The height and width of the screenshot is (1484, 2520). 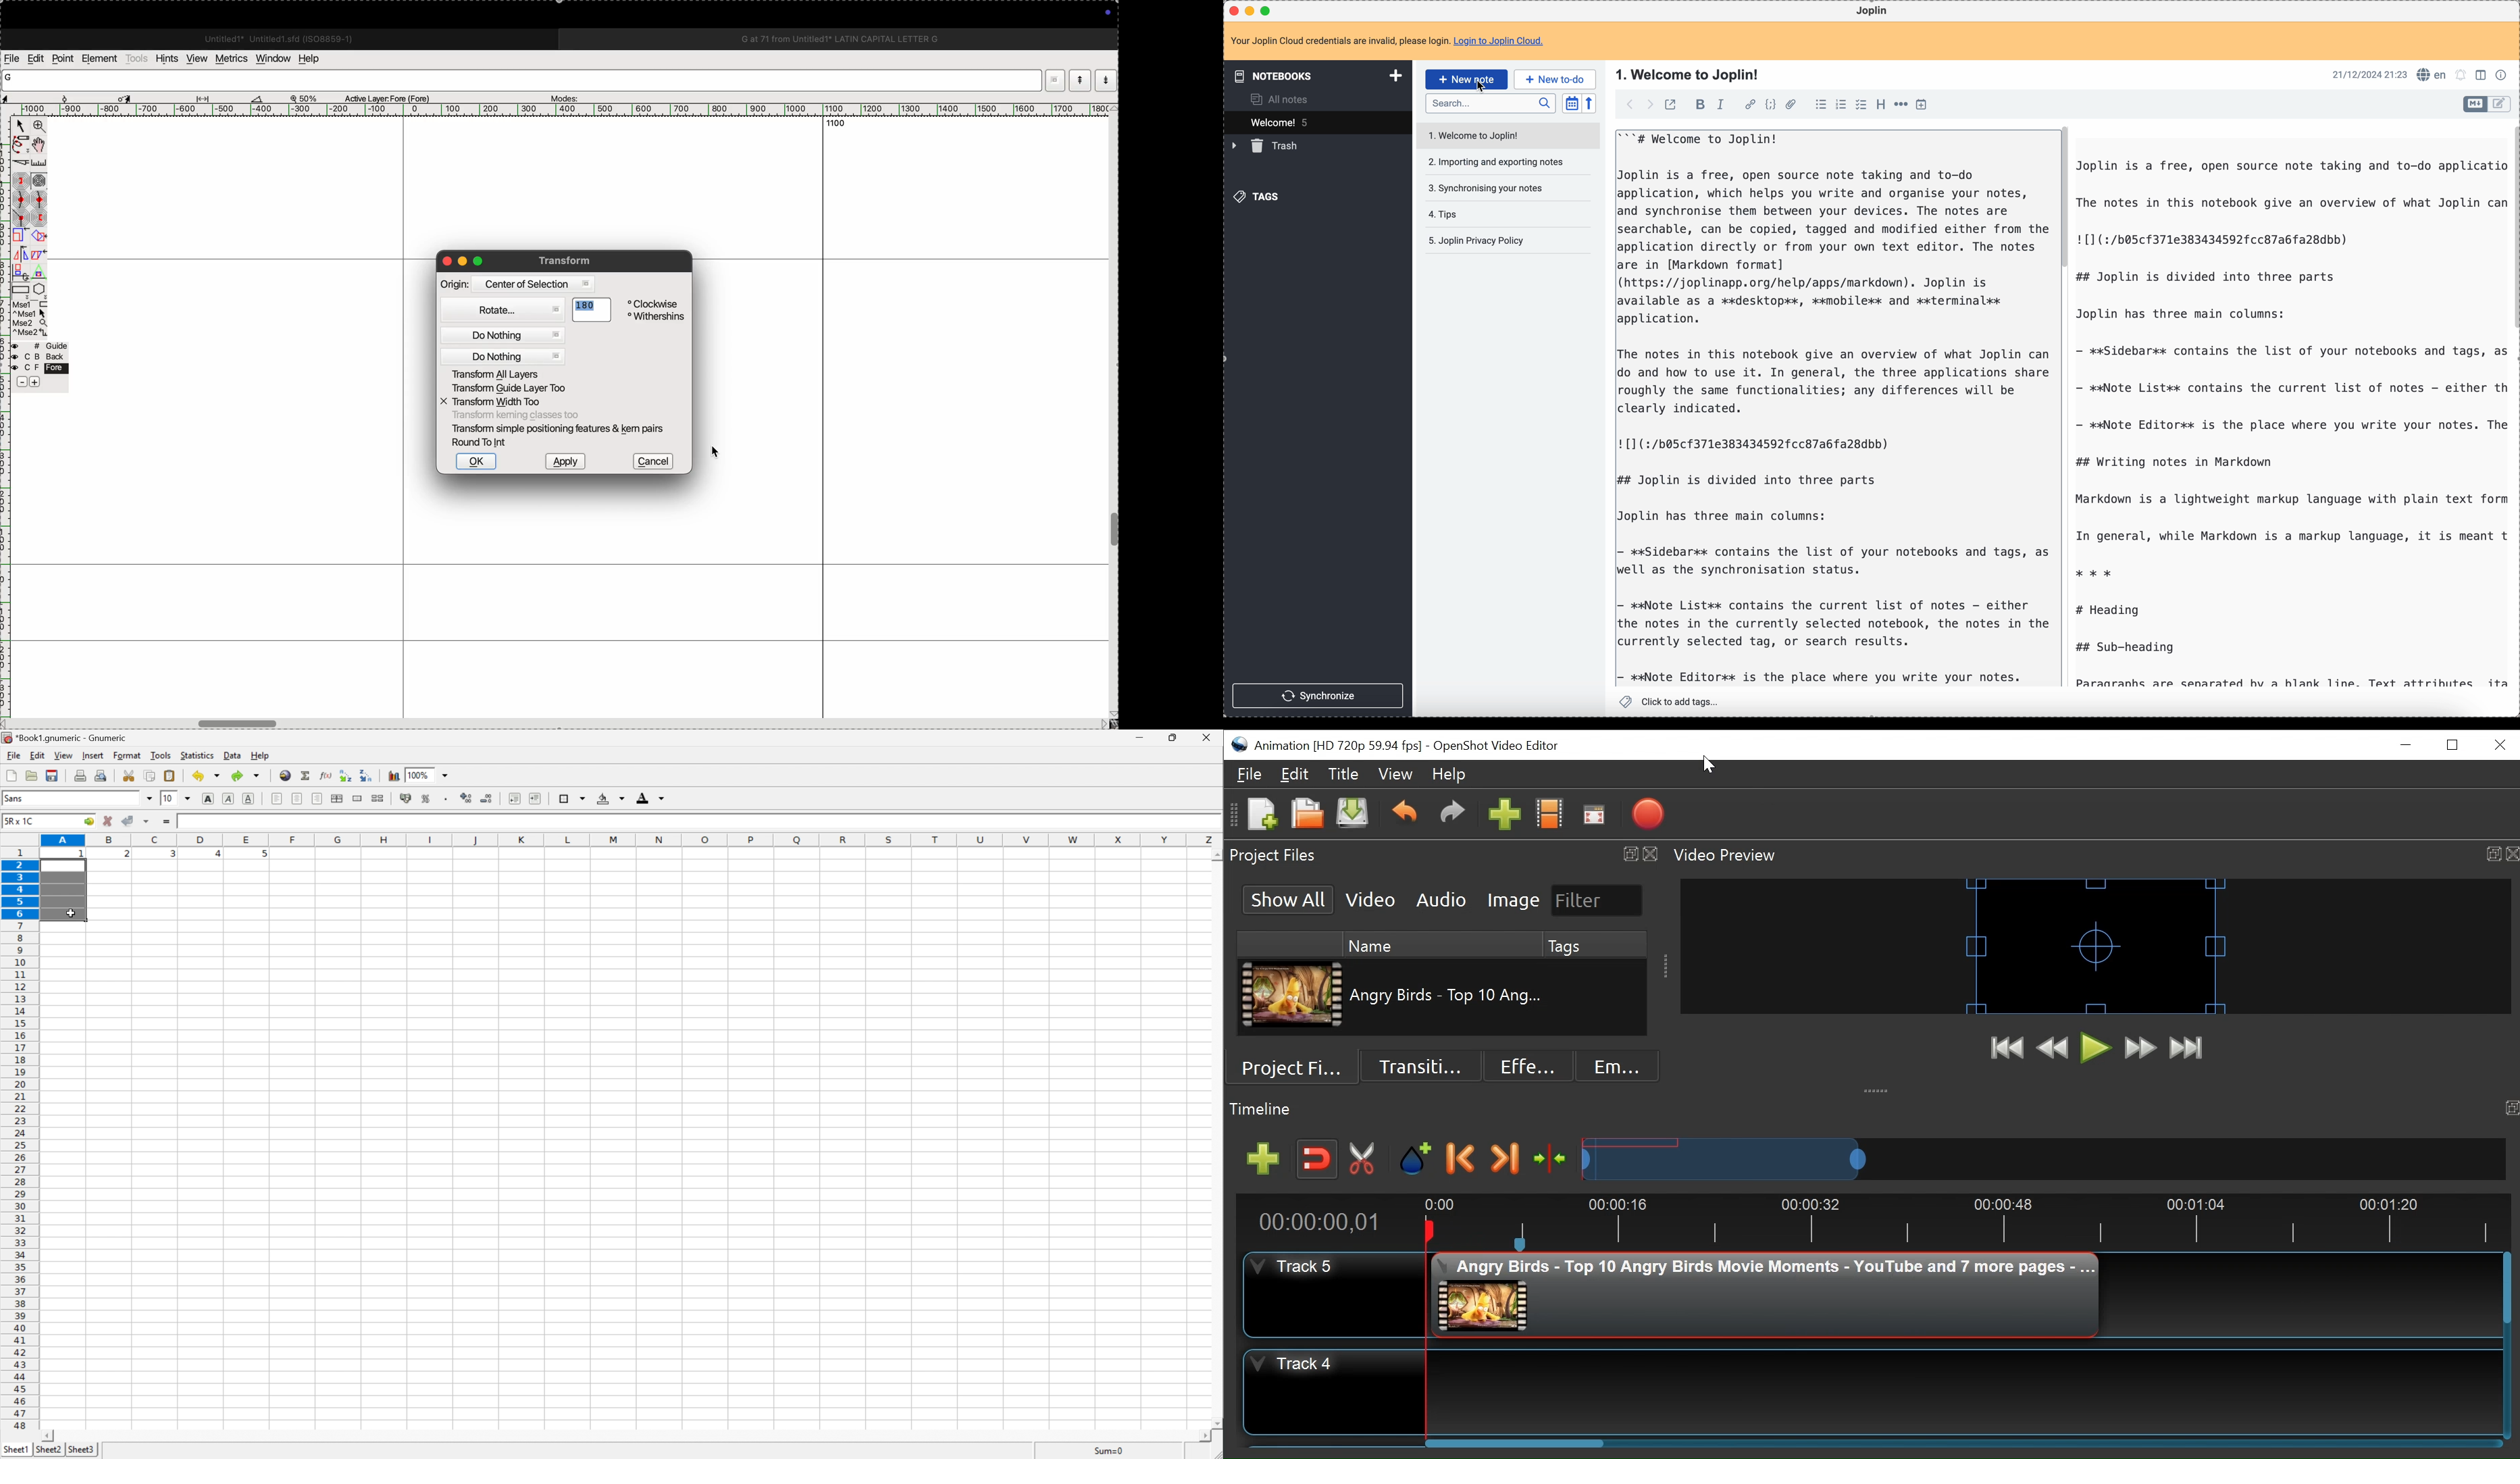 What do you see at coordinates (564, 460) in the screenshot?
I see `apply` at bounding box center [564, 460].